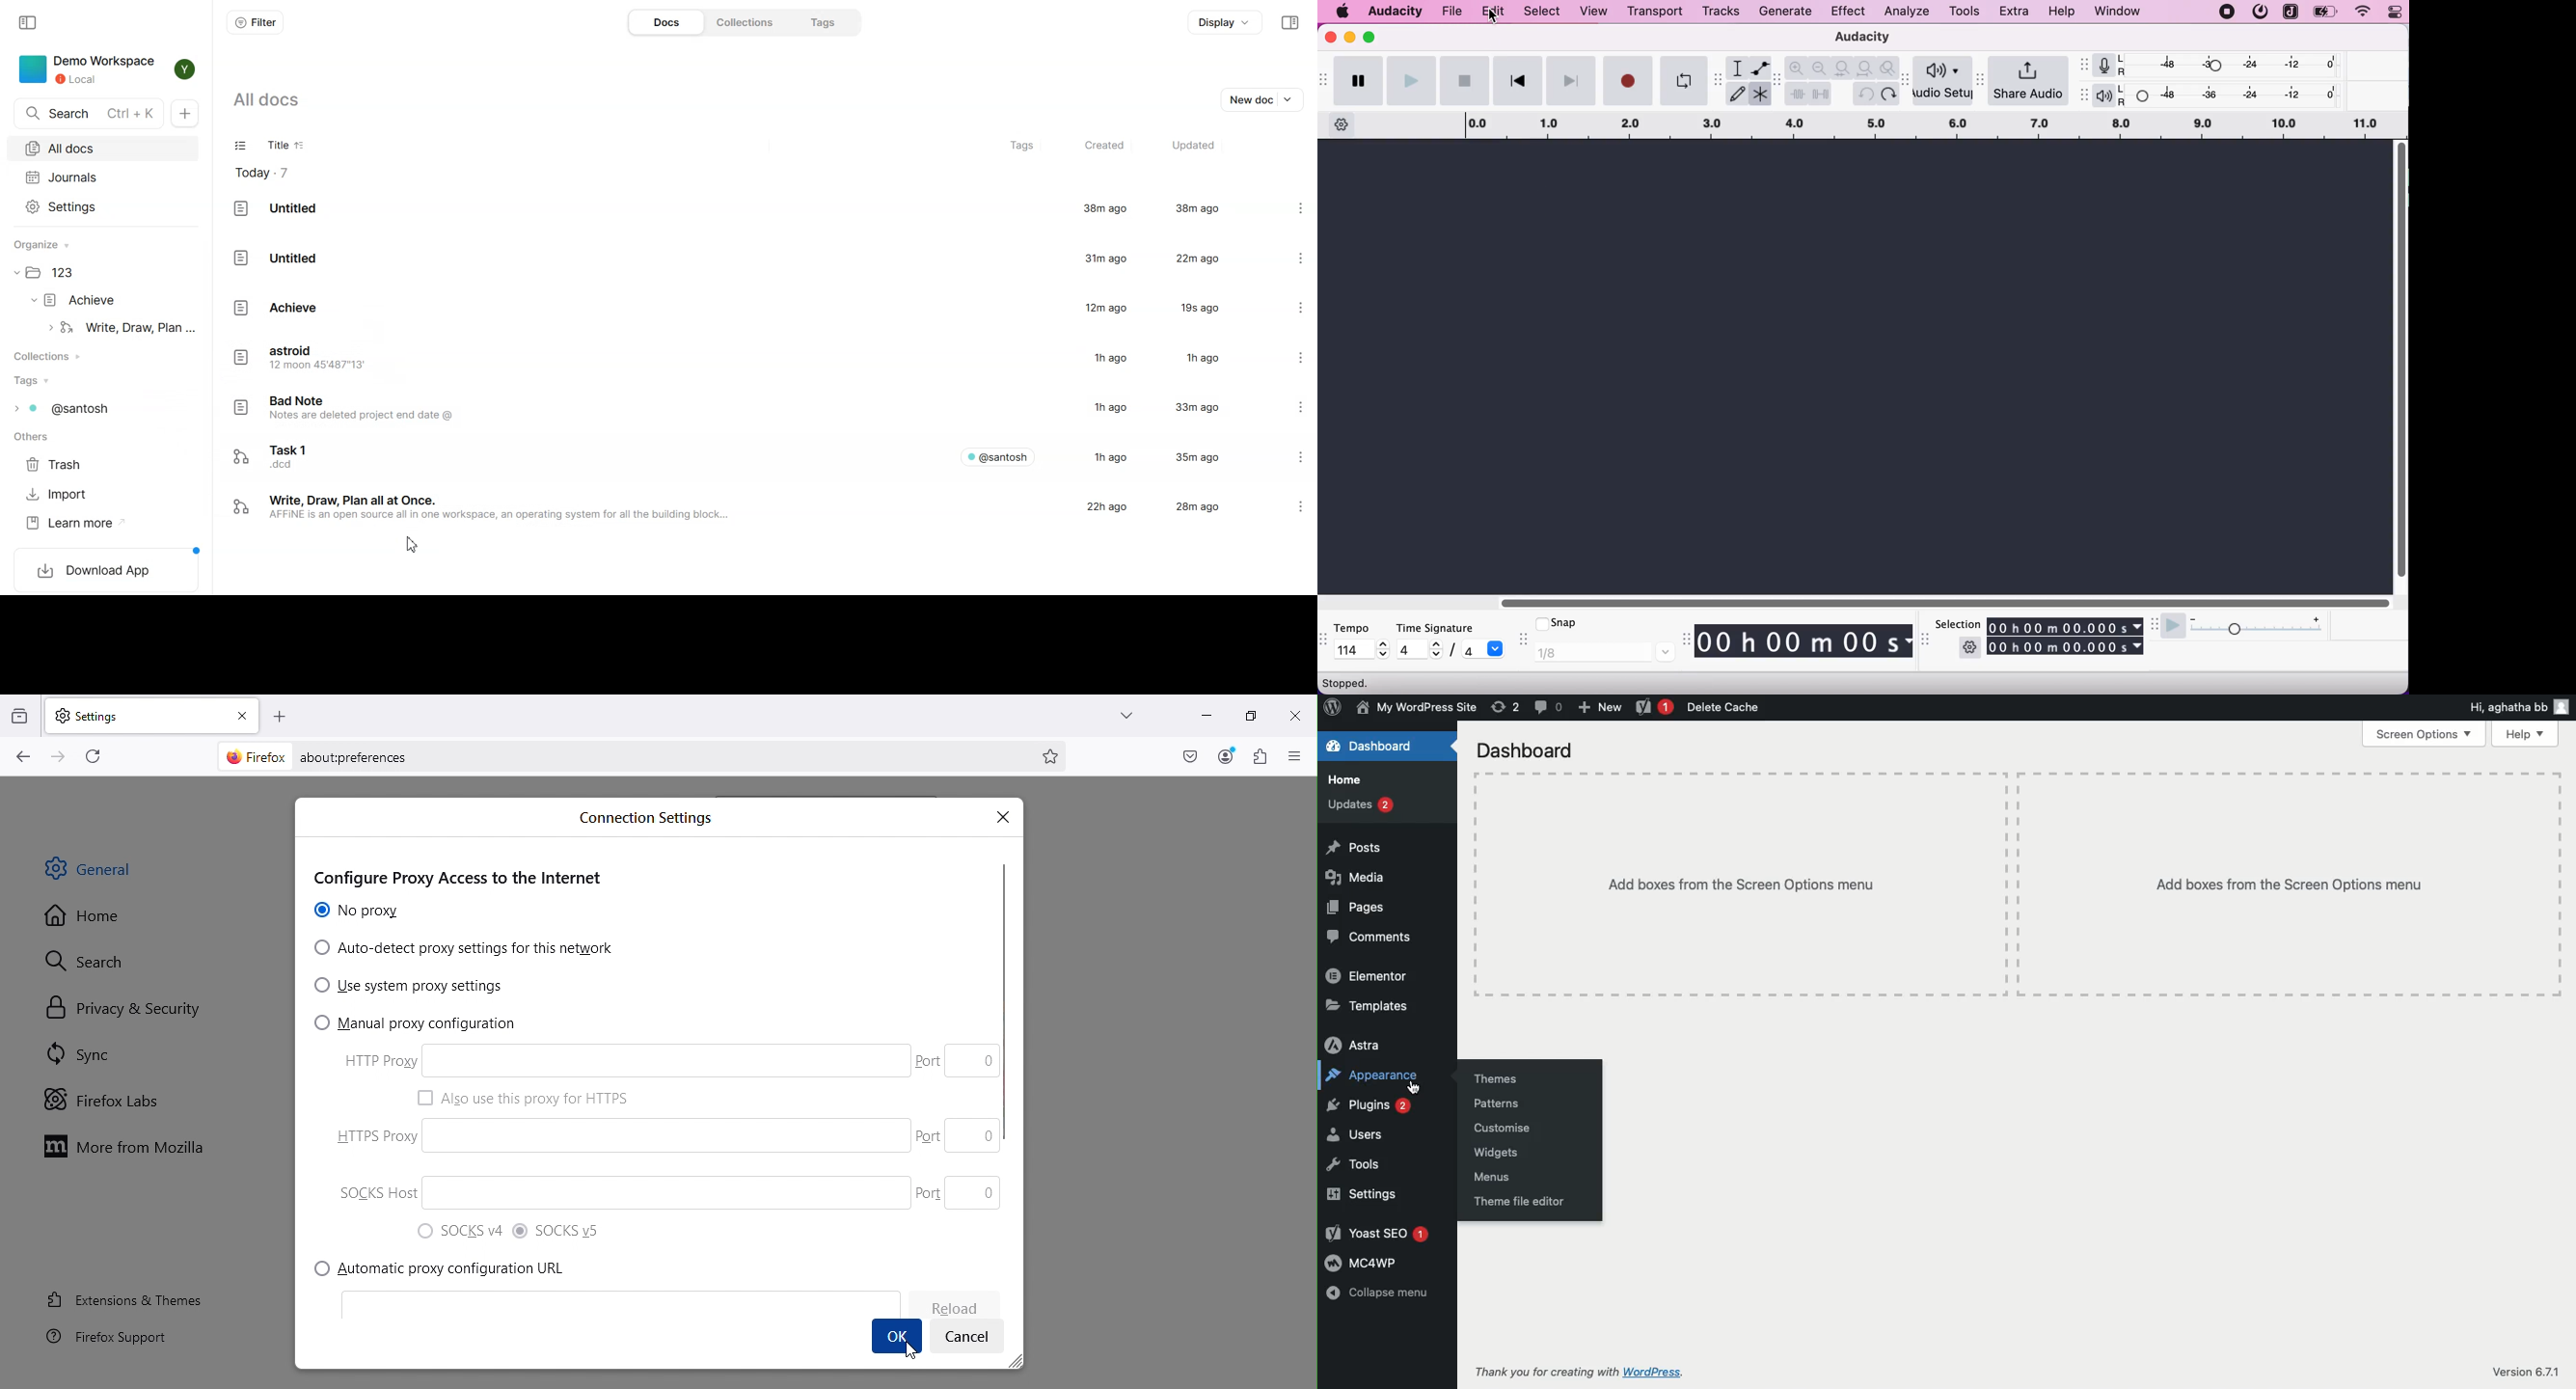  Describe the element at coordinates (1378, 1234) in the screenshot. I see `Yoast SEO` at that location.